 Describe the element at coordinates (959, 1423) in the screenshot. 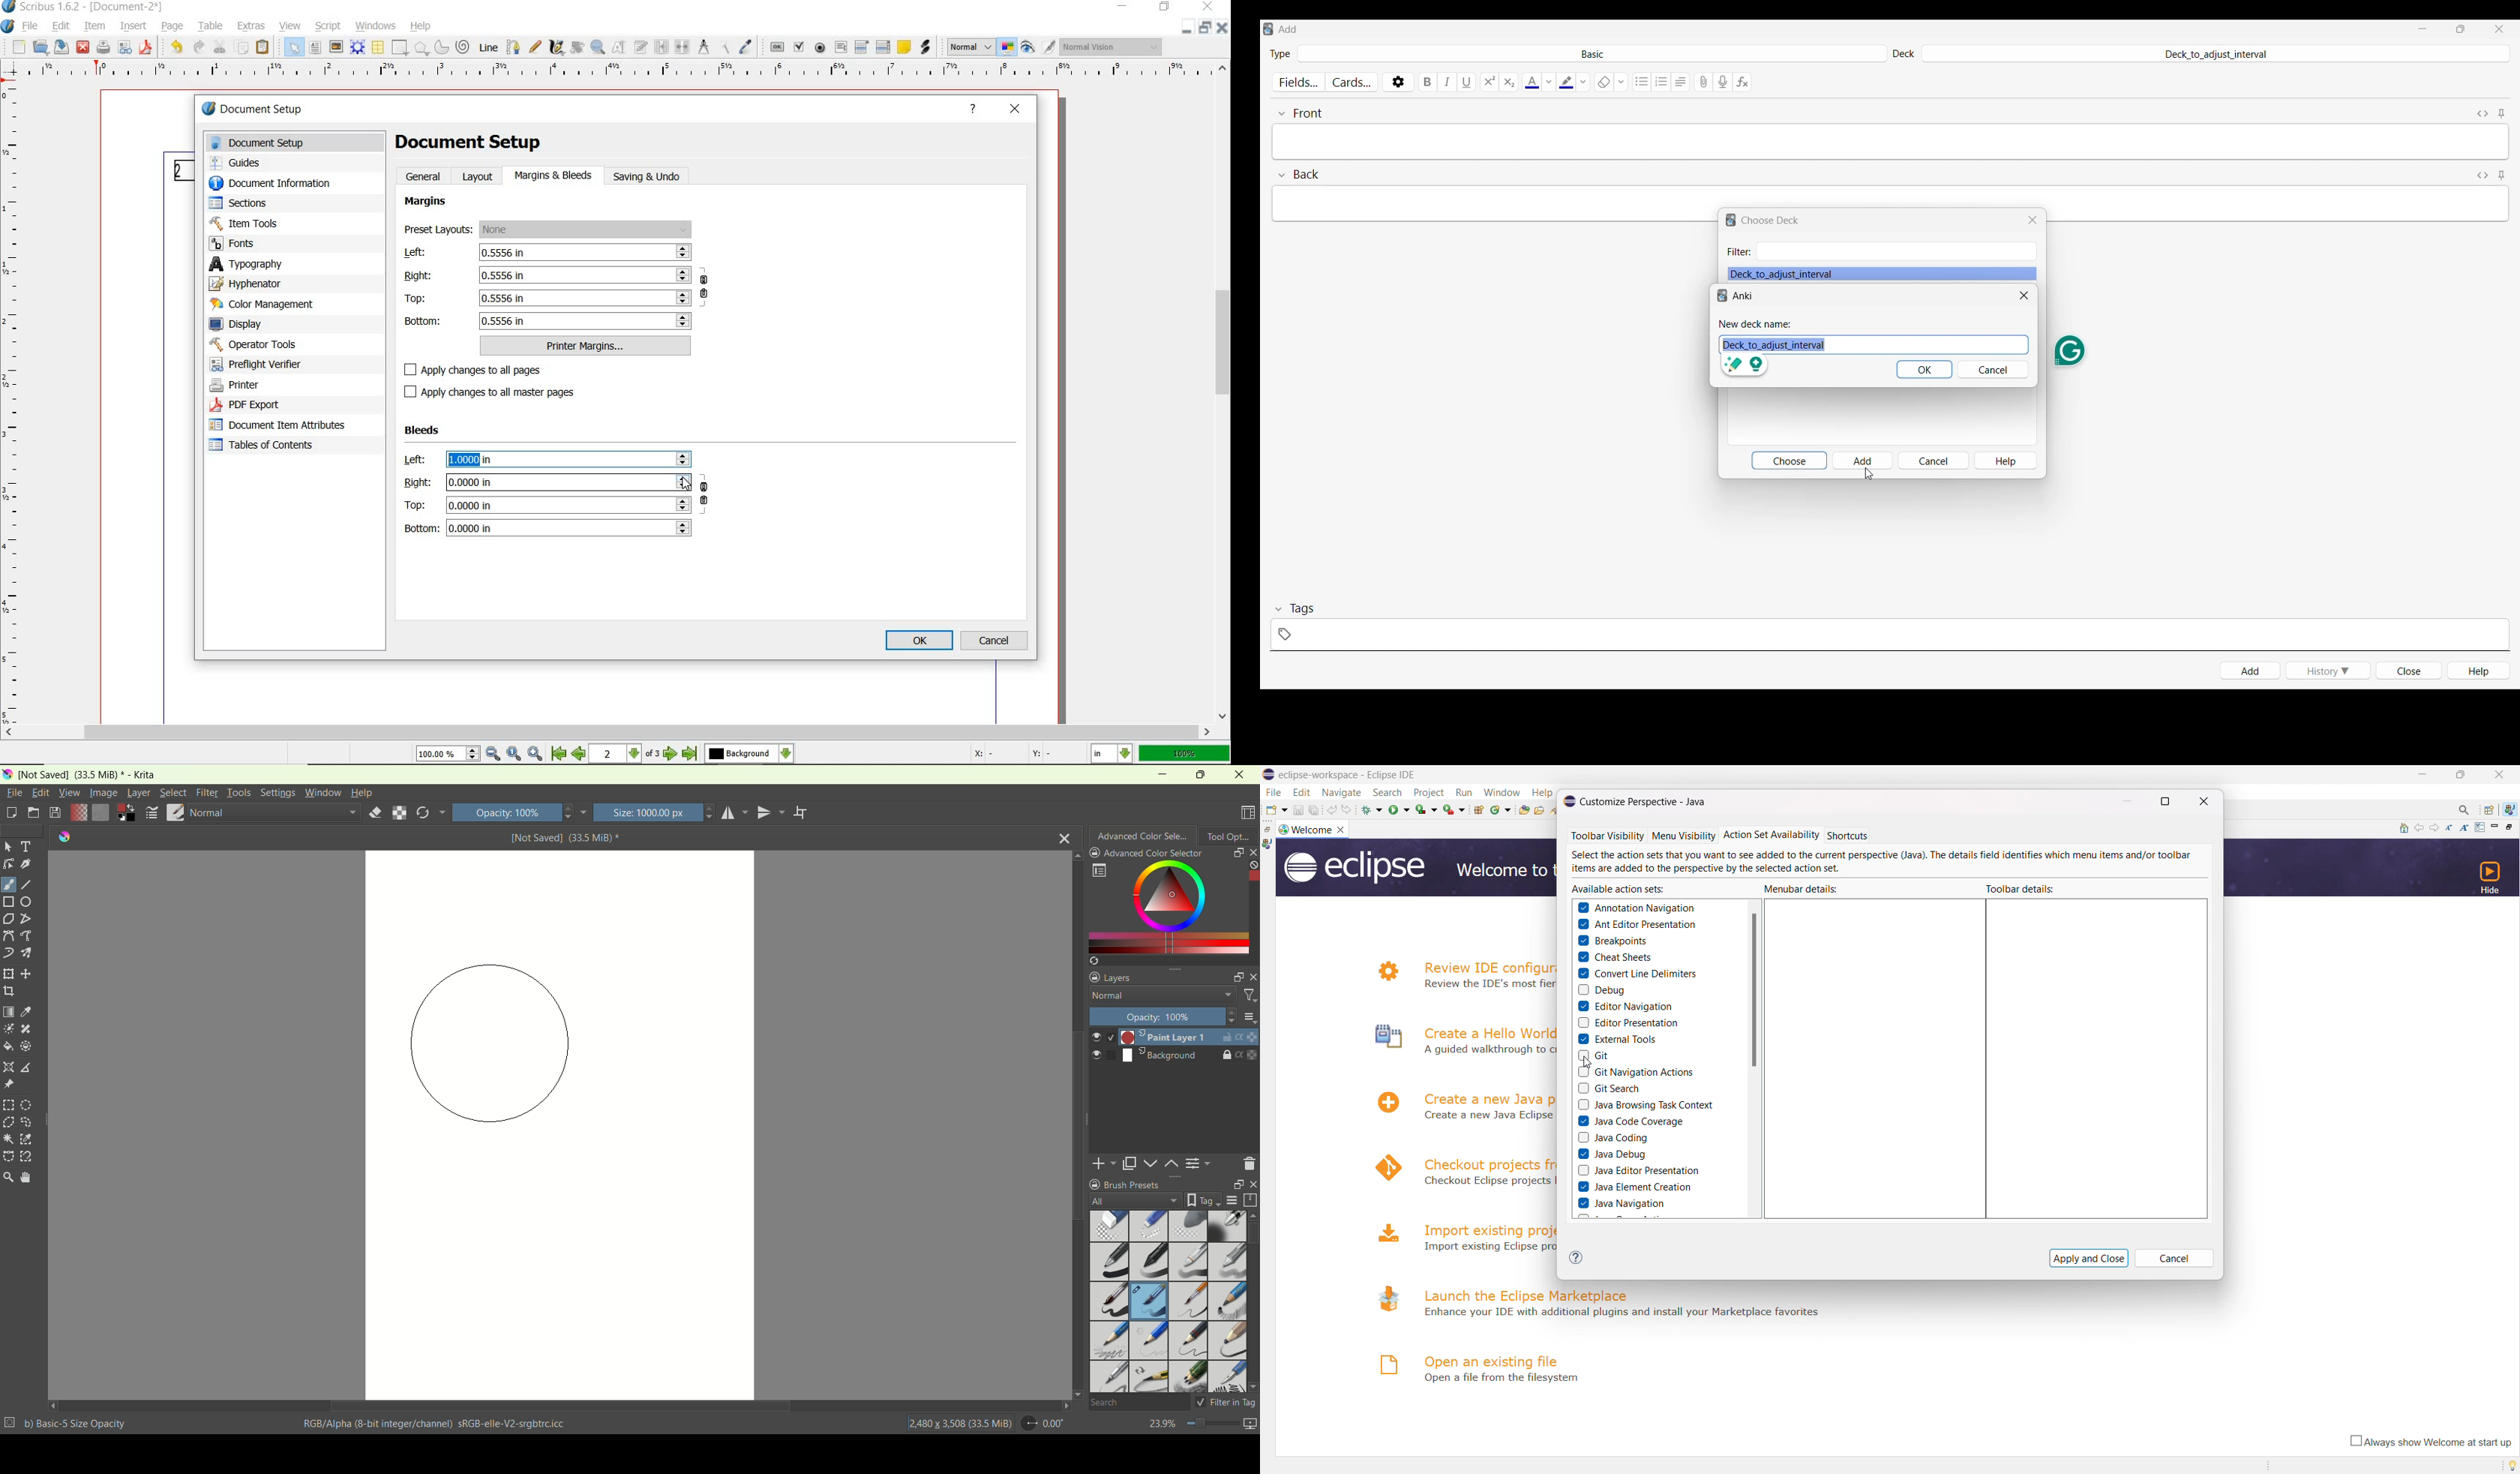

I see `12,480 x 3,508 (33.5 MiB)` at that location.